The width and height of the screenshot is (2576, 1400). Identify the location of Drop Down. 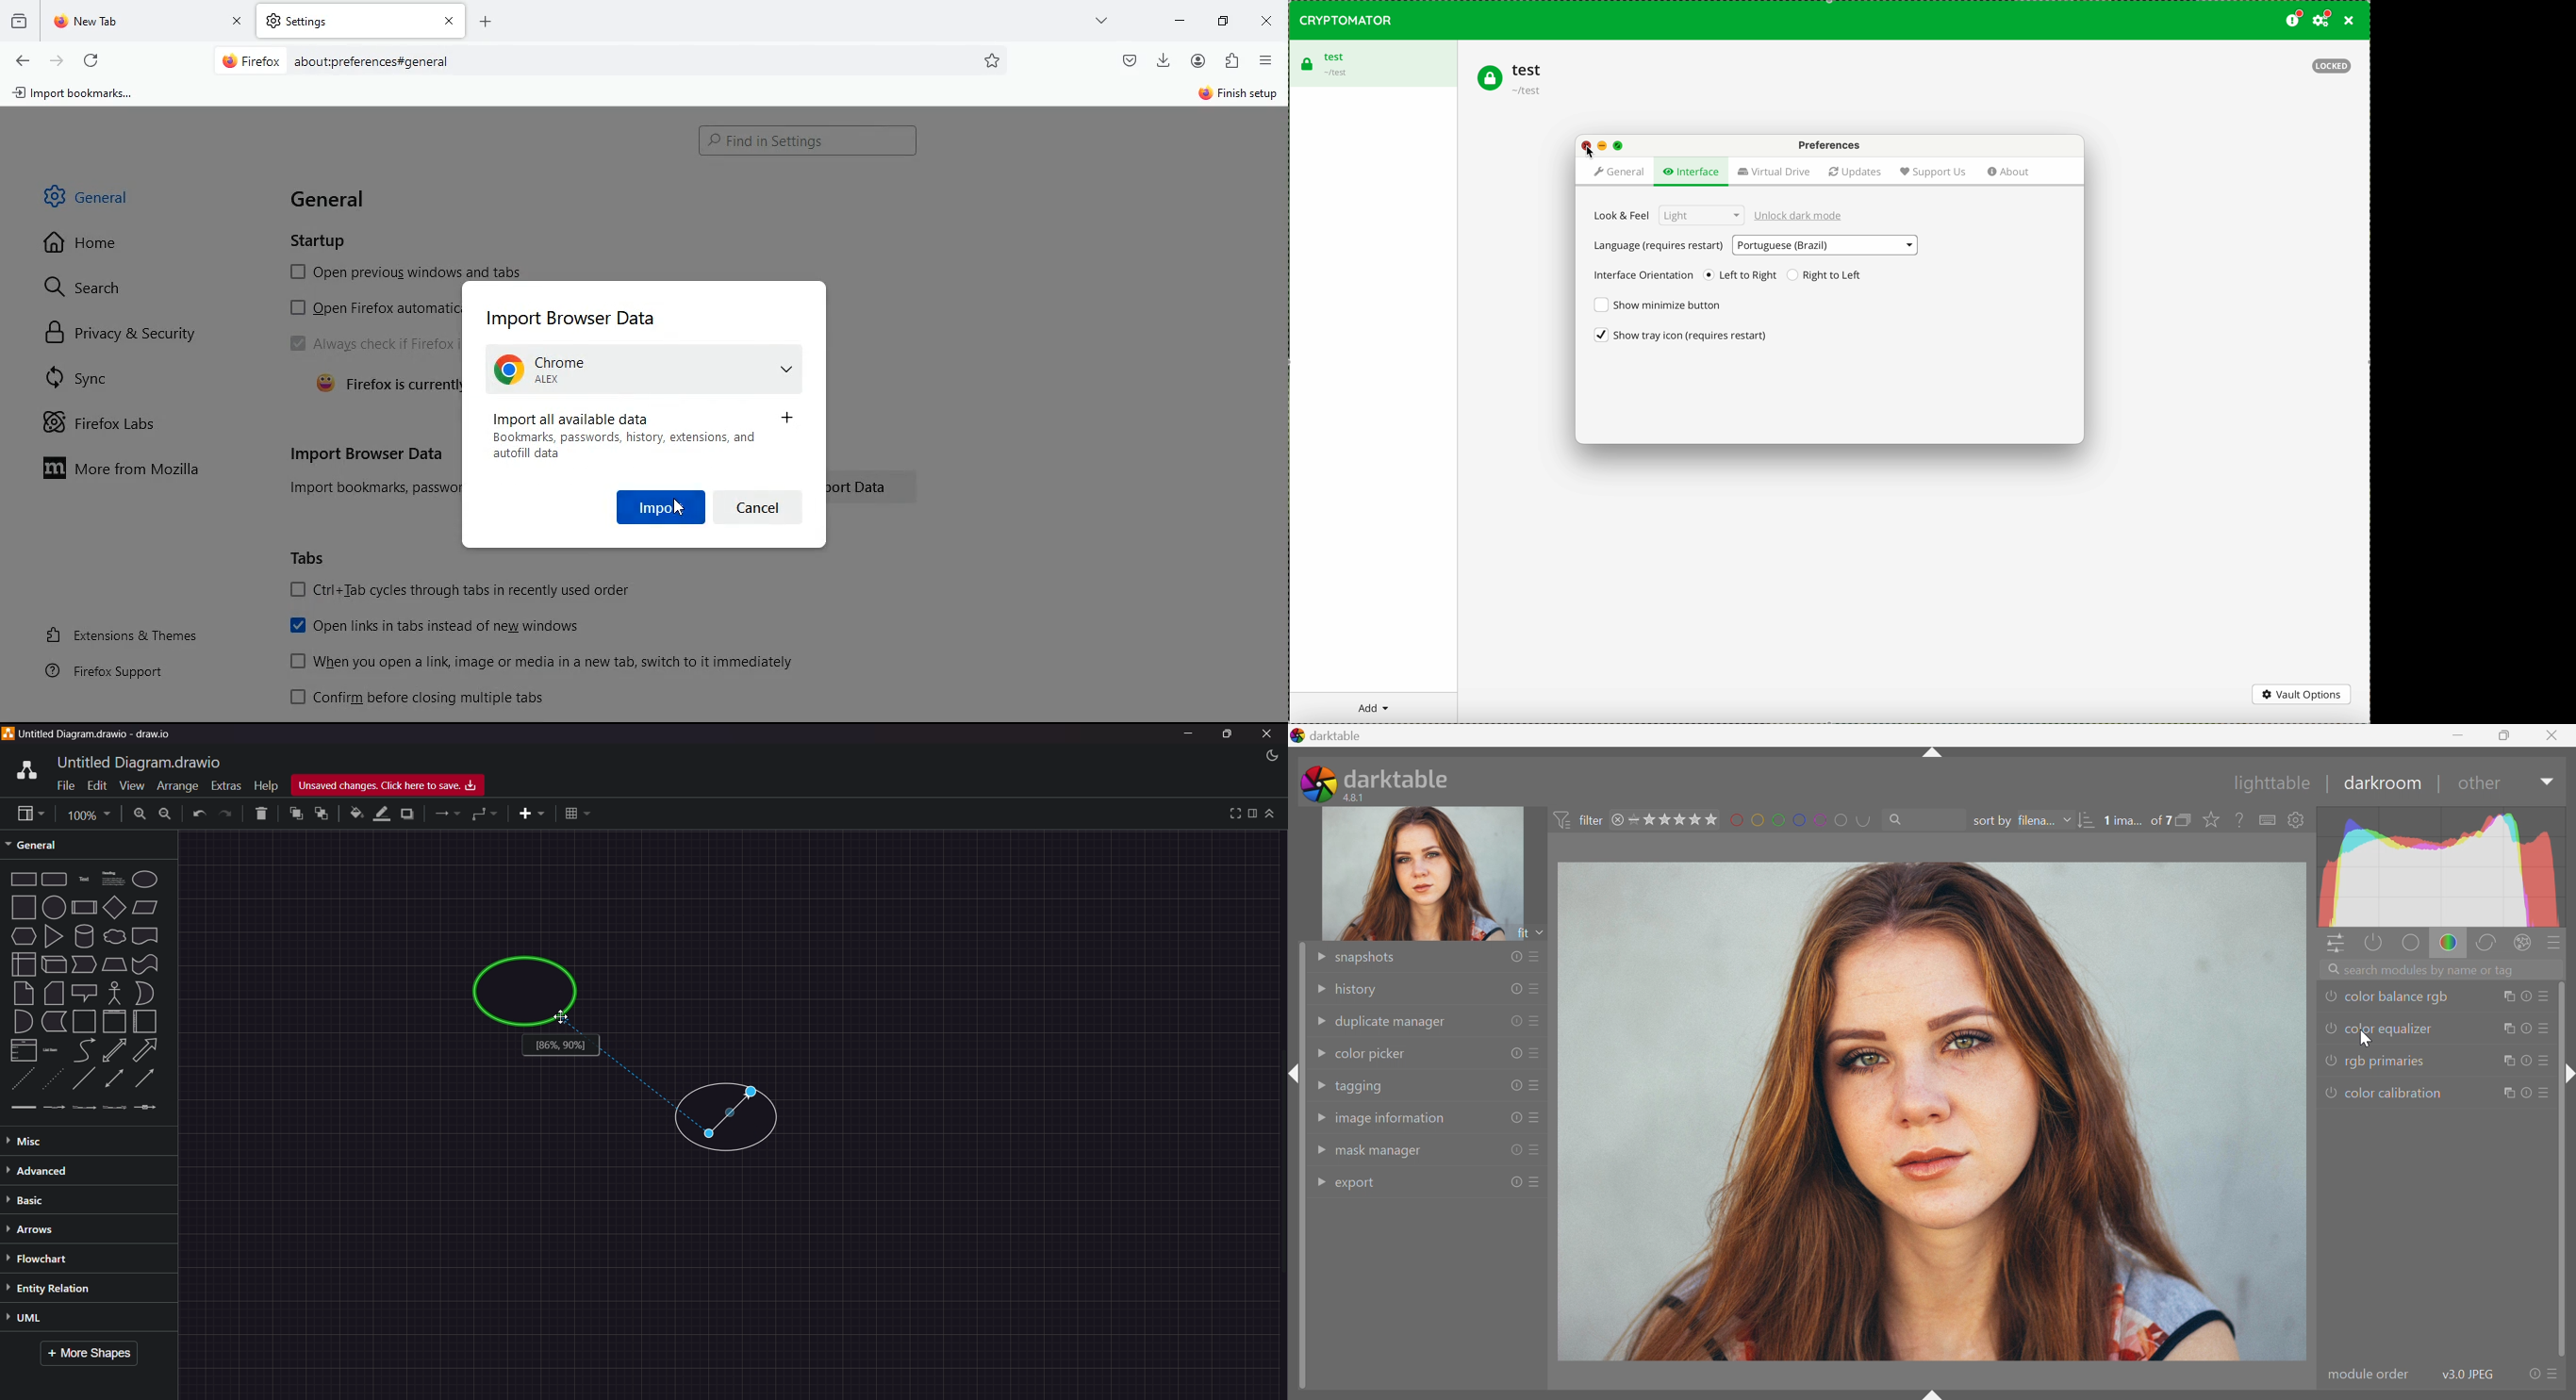
(1318, 1053).